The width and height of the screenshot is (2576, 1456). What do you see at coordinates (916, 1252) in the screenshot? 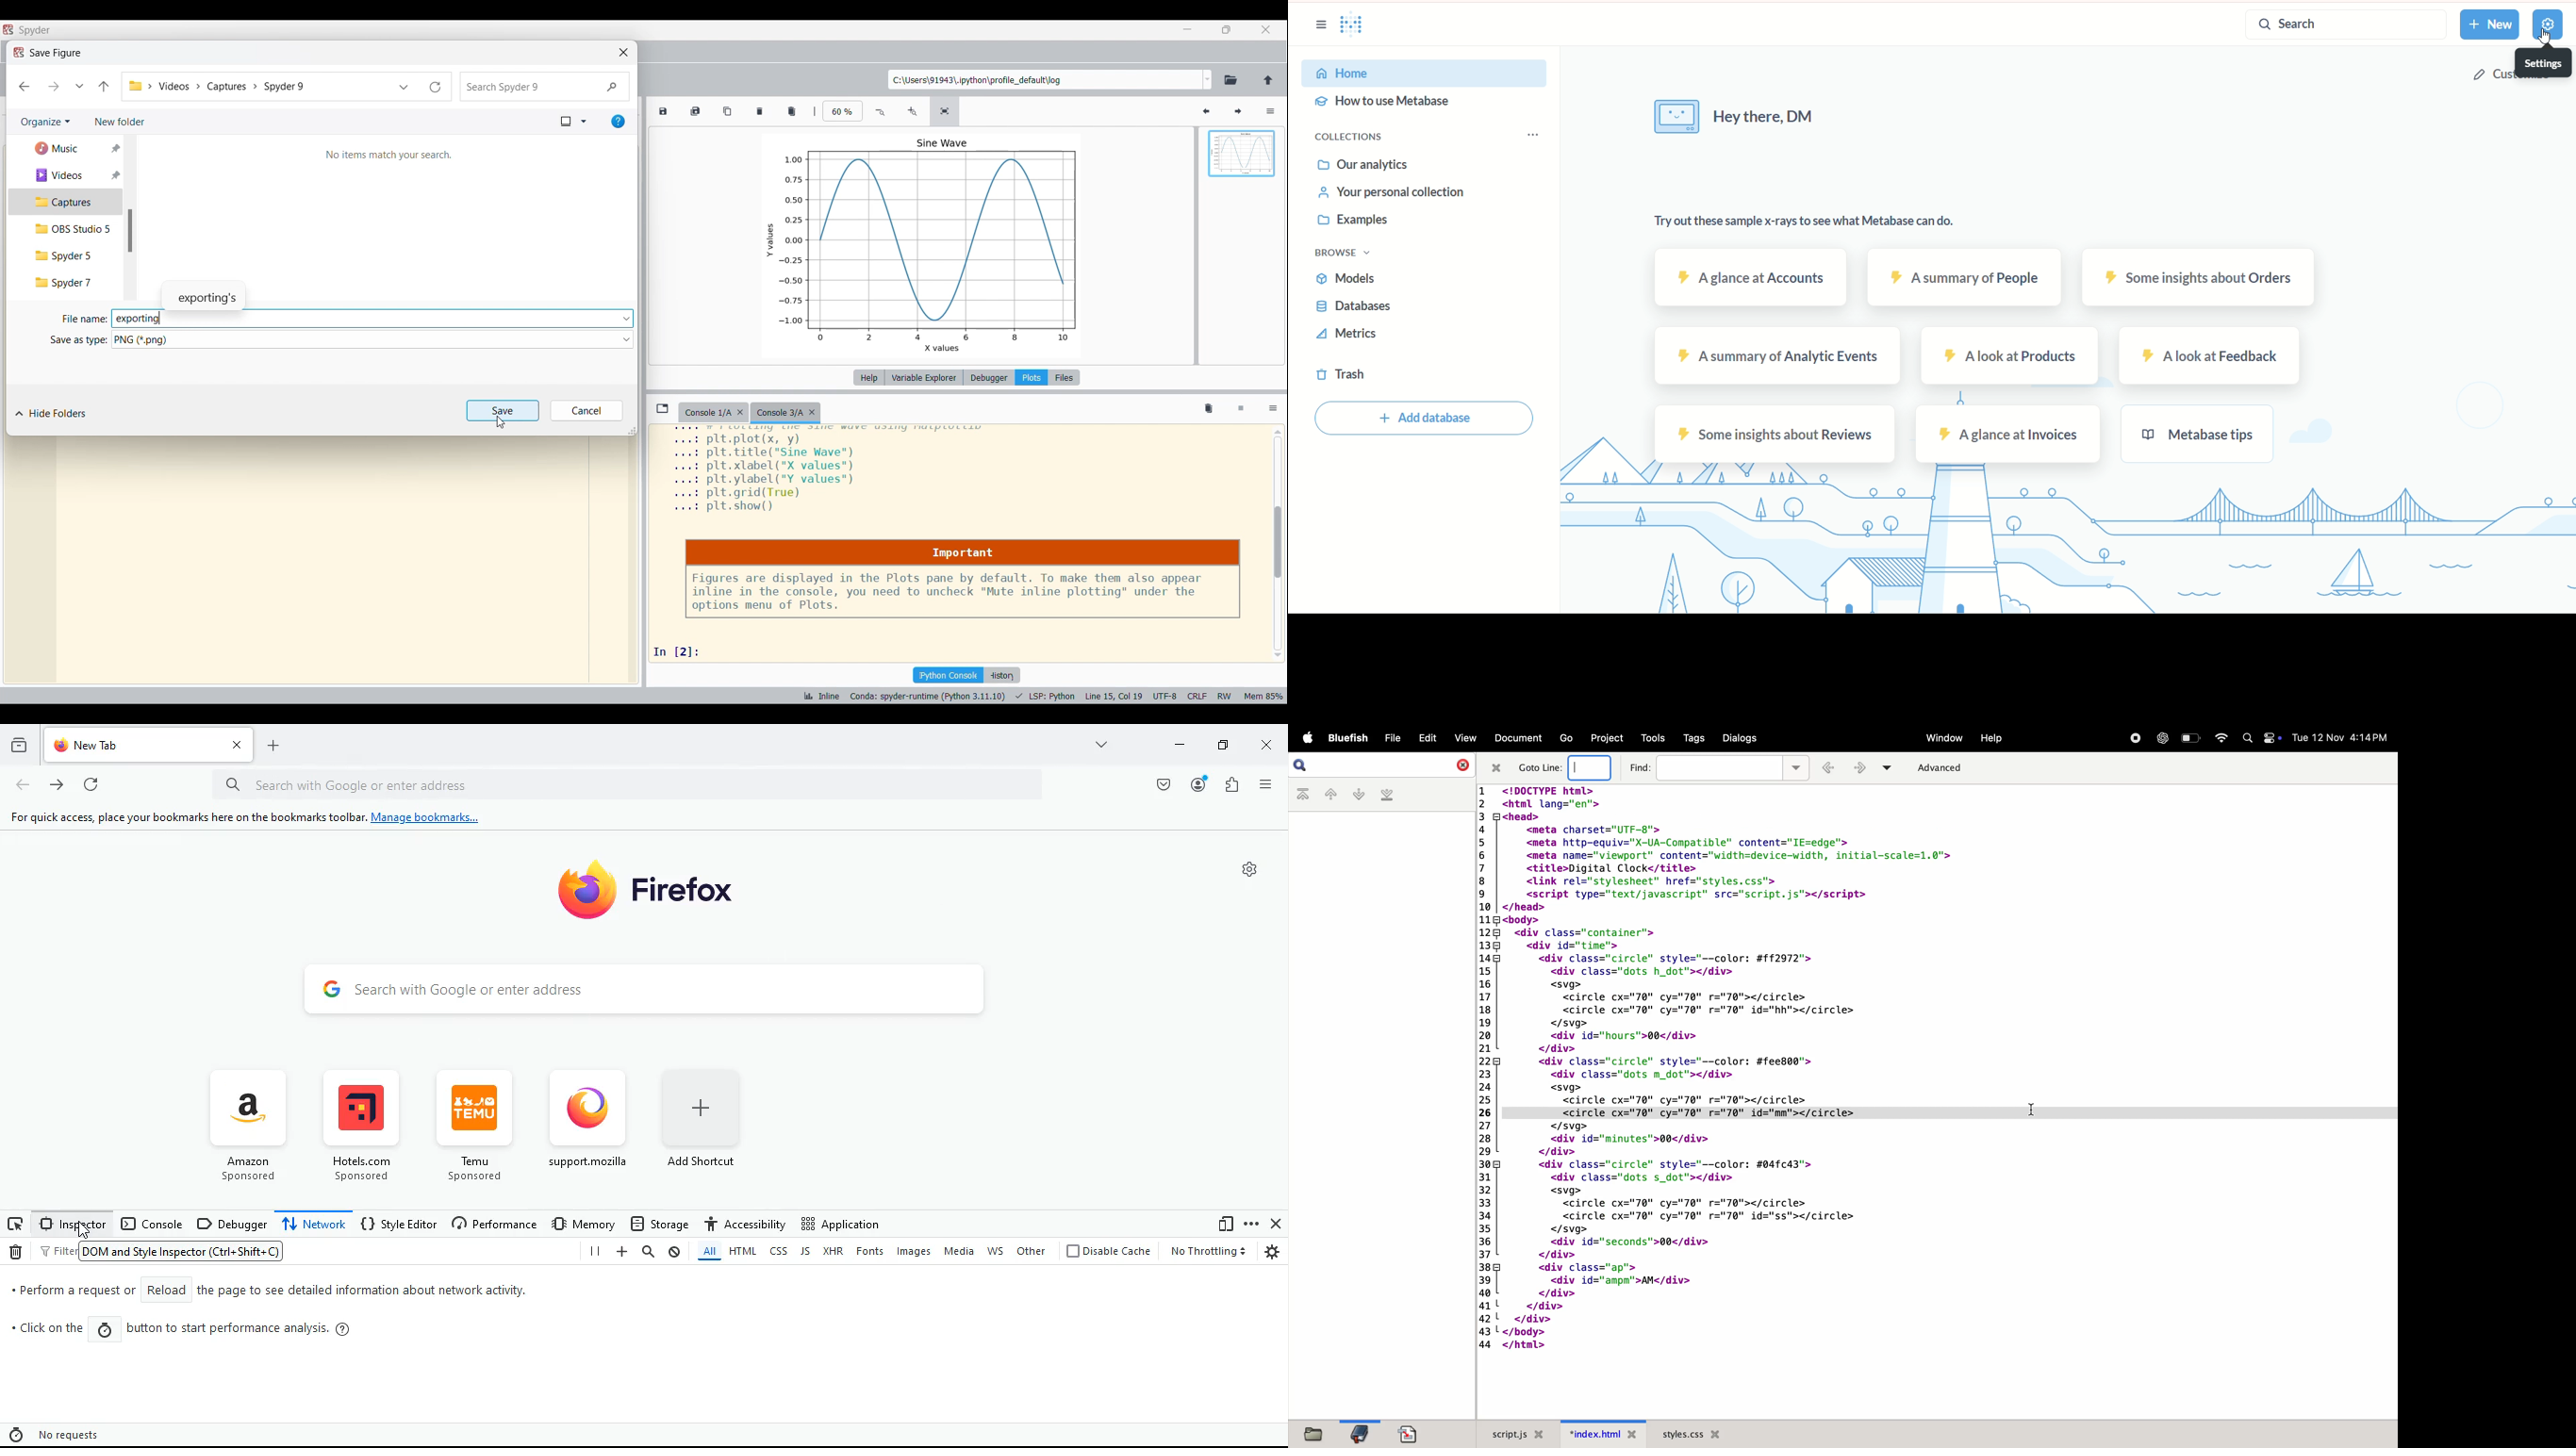
I see `images` at bounding box center [916, 1252].